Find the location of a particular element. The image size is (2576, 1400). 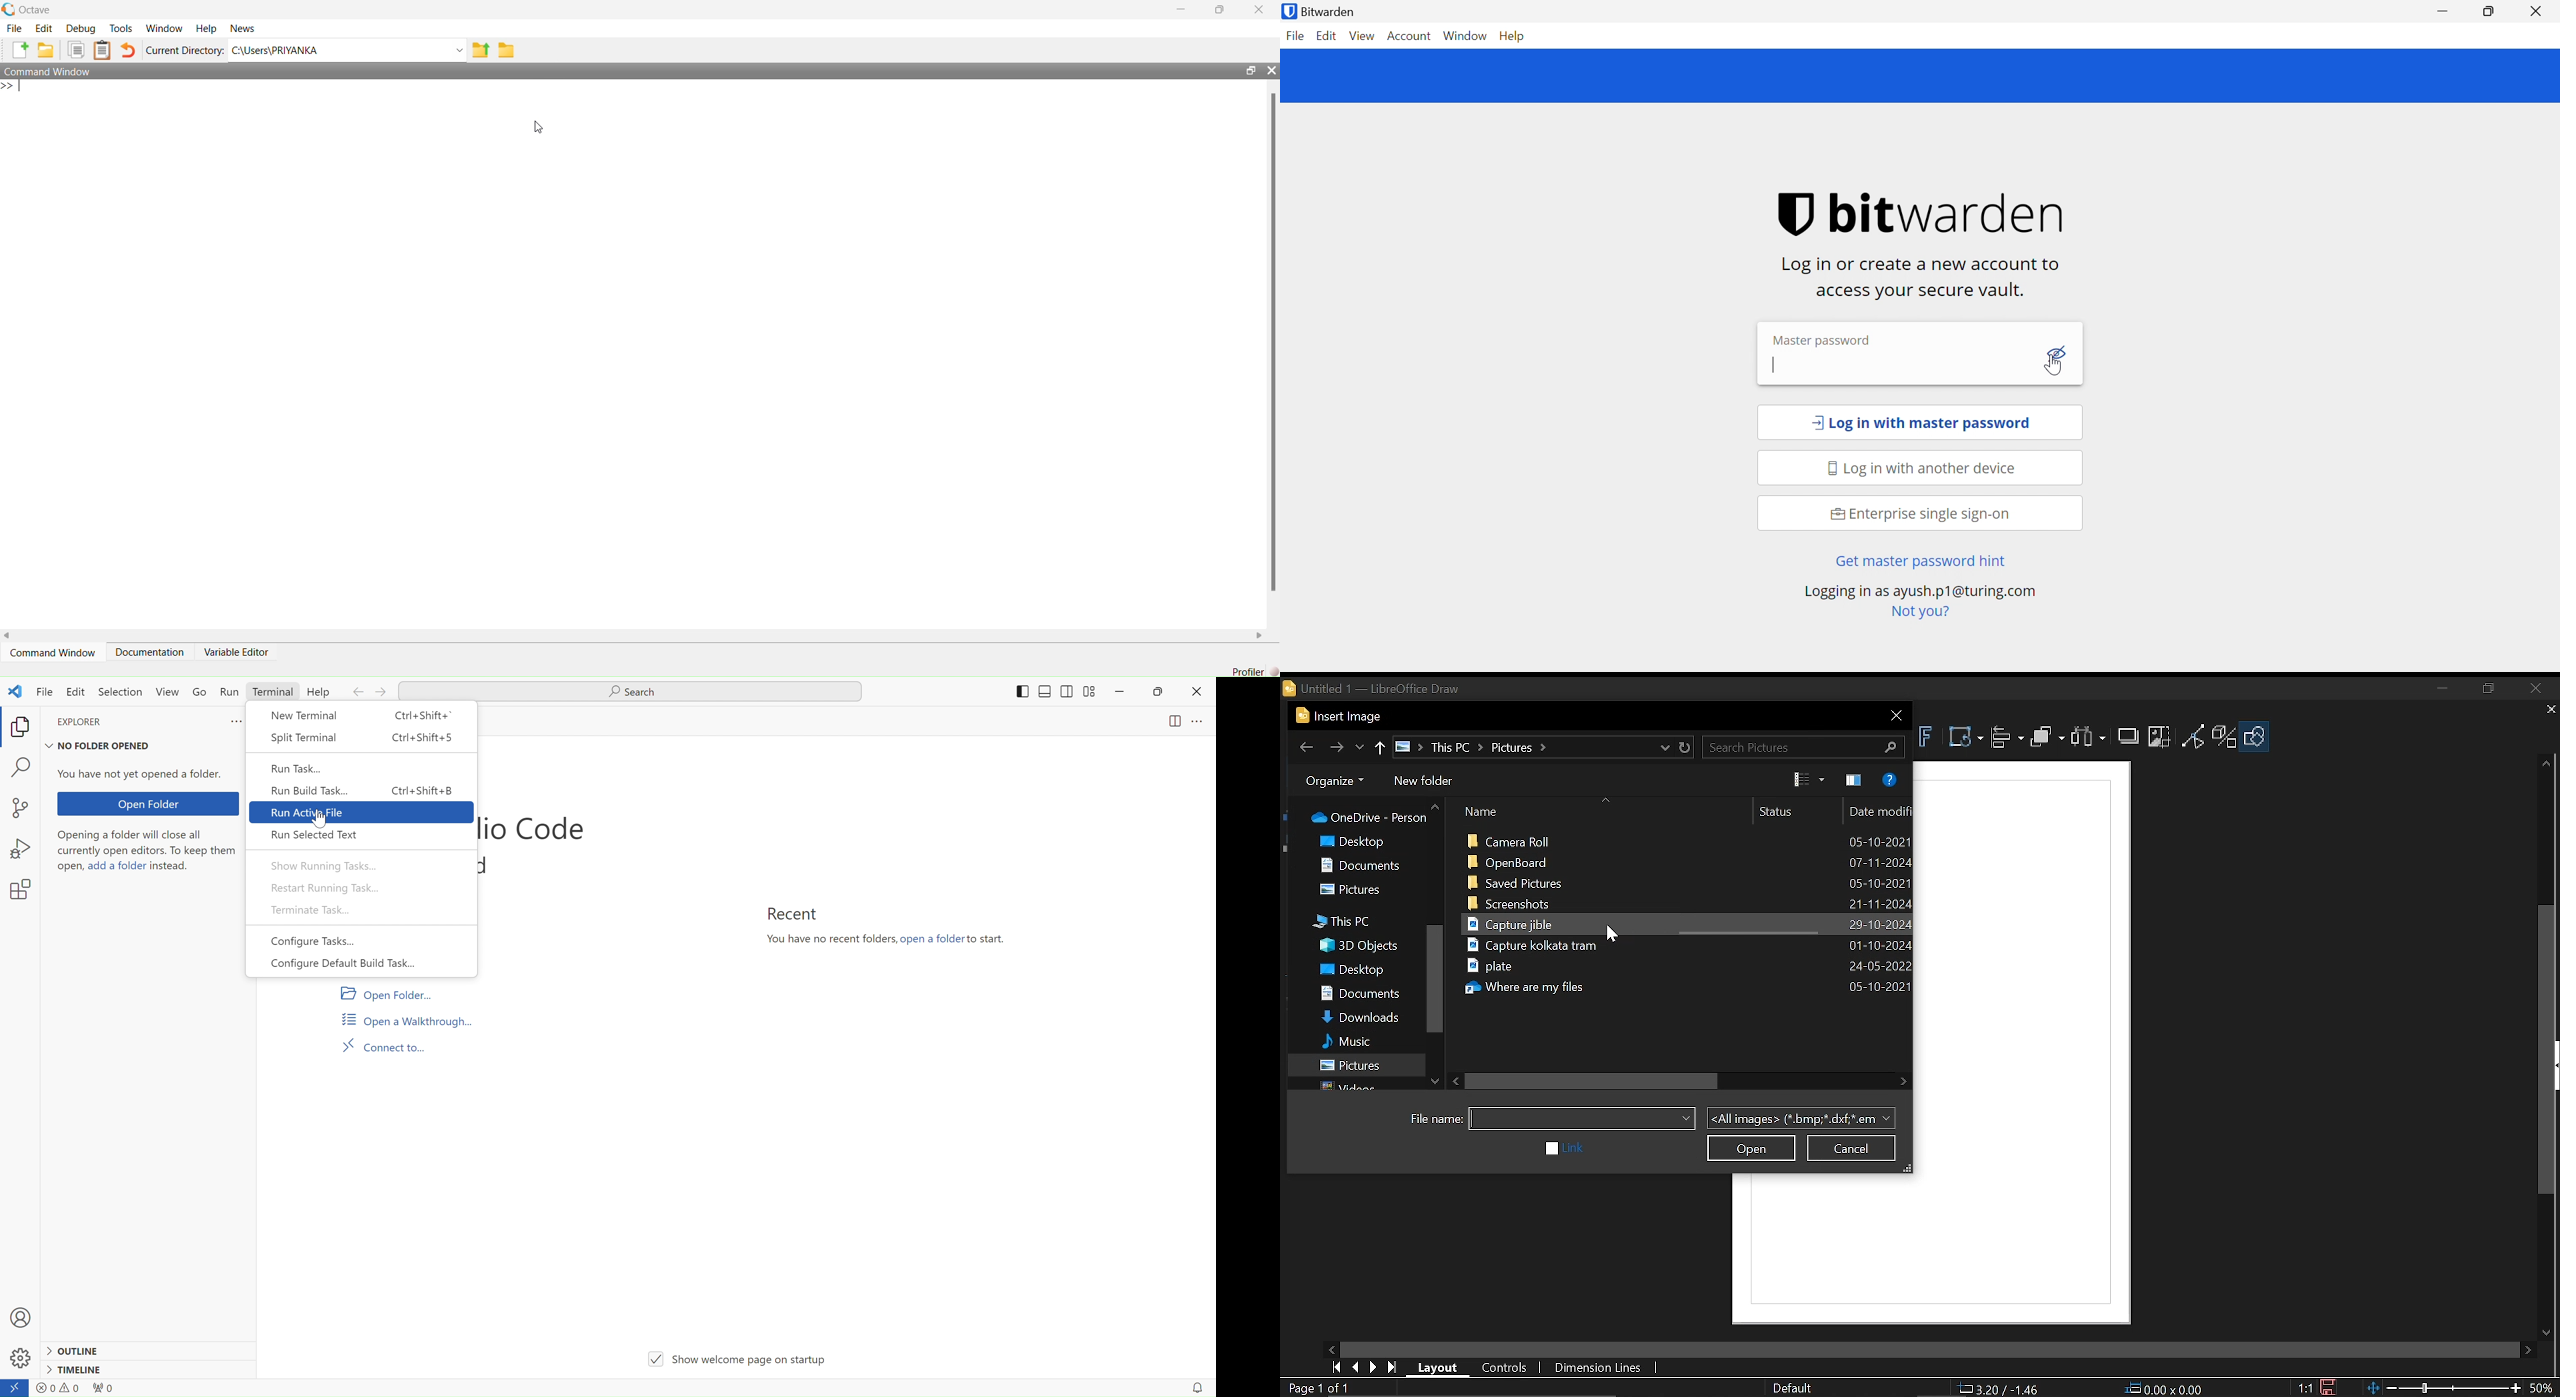

frame is located at coordinates (2029, 1045).